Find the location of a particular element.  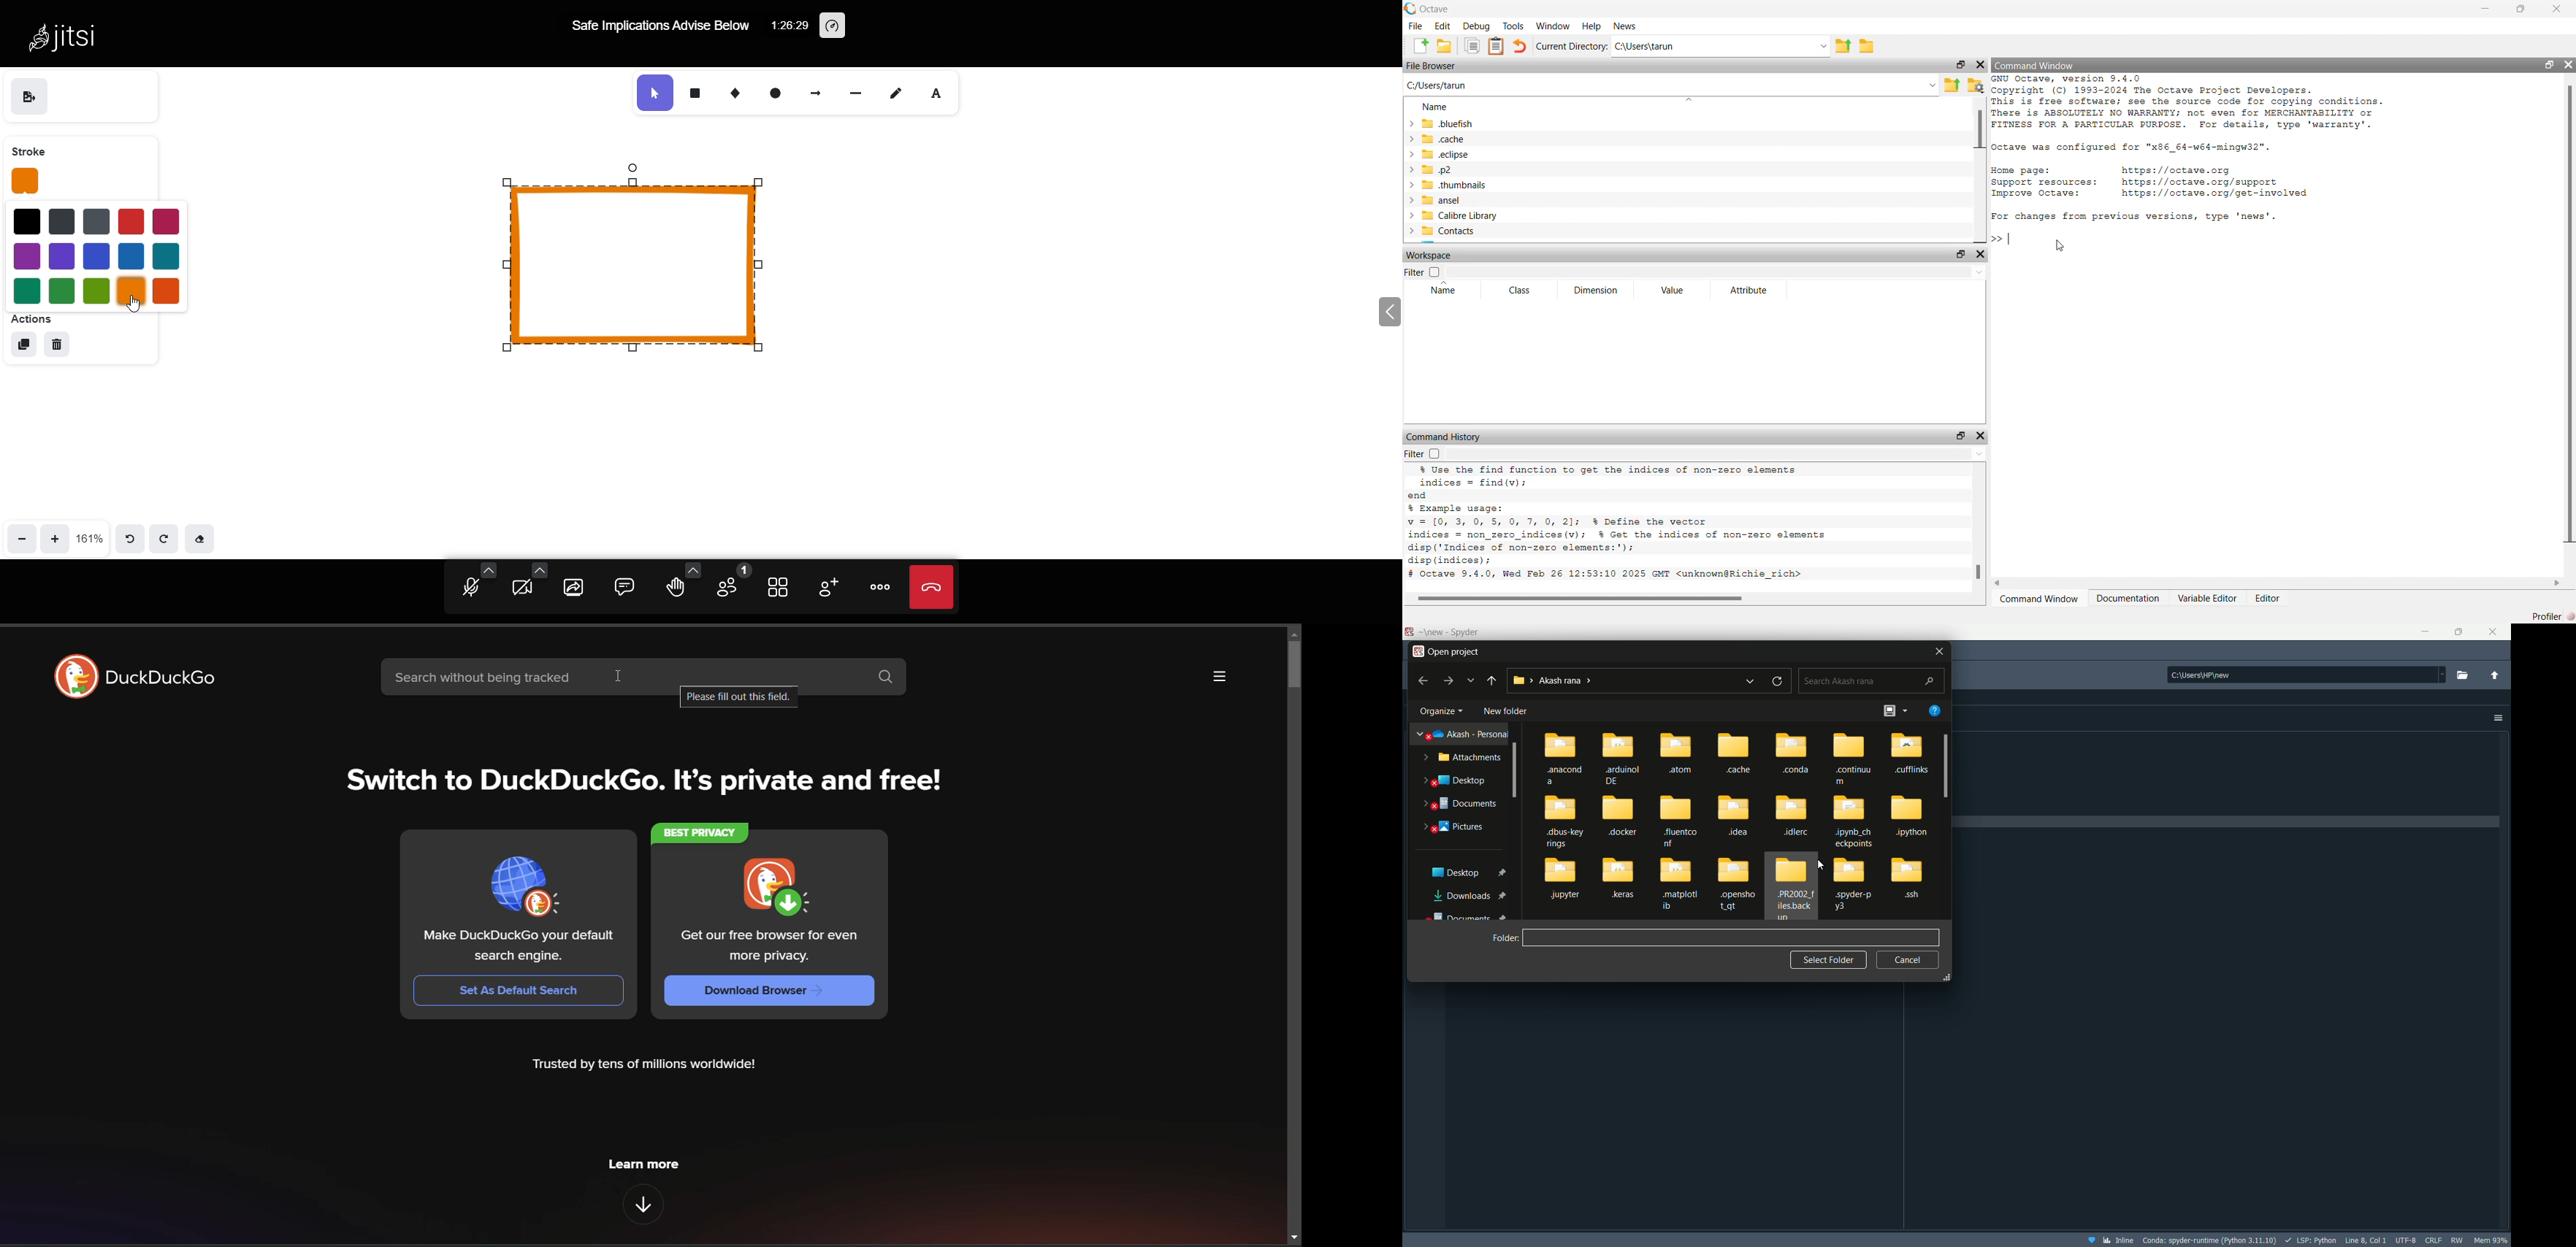

attachments is located at coordinates (1462, 759).